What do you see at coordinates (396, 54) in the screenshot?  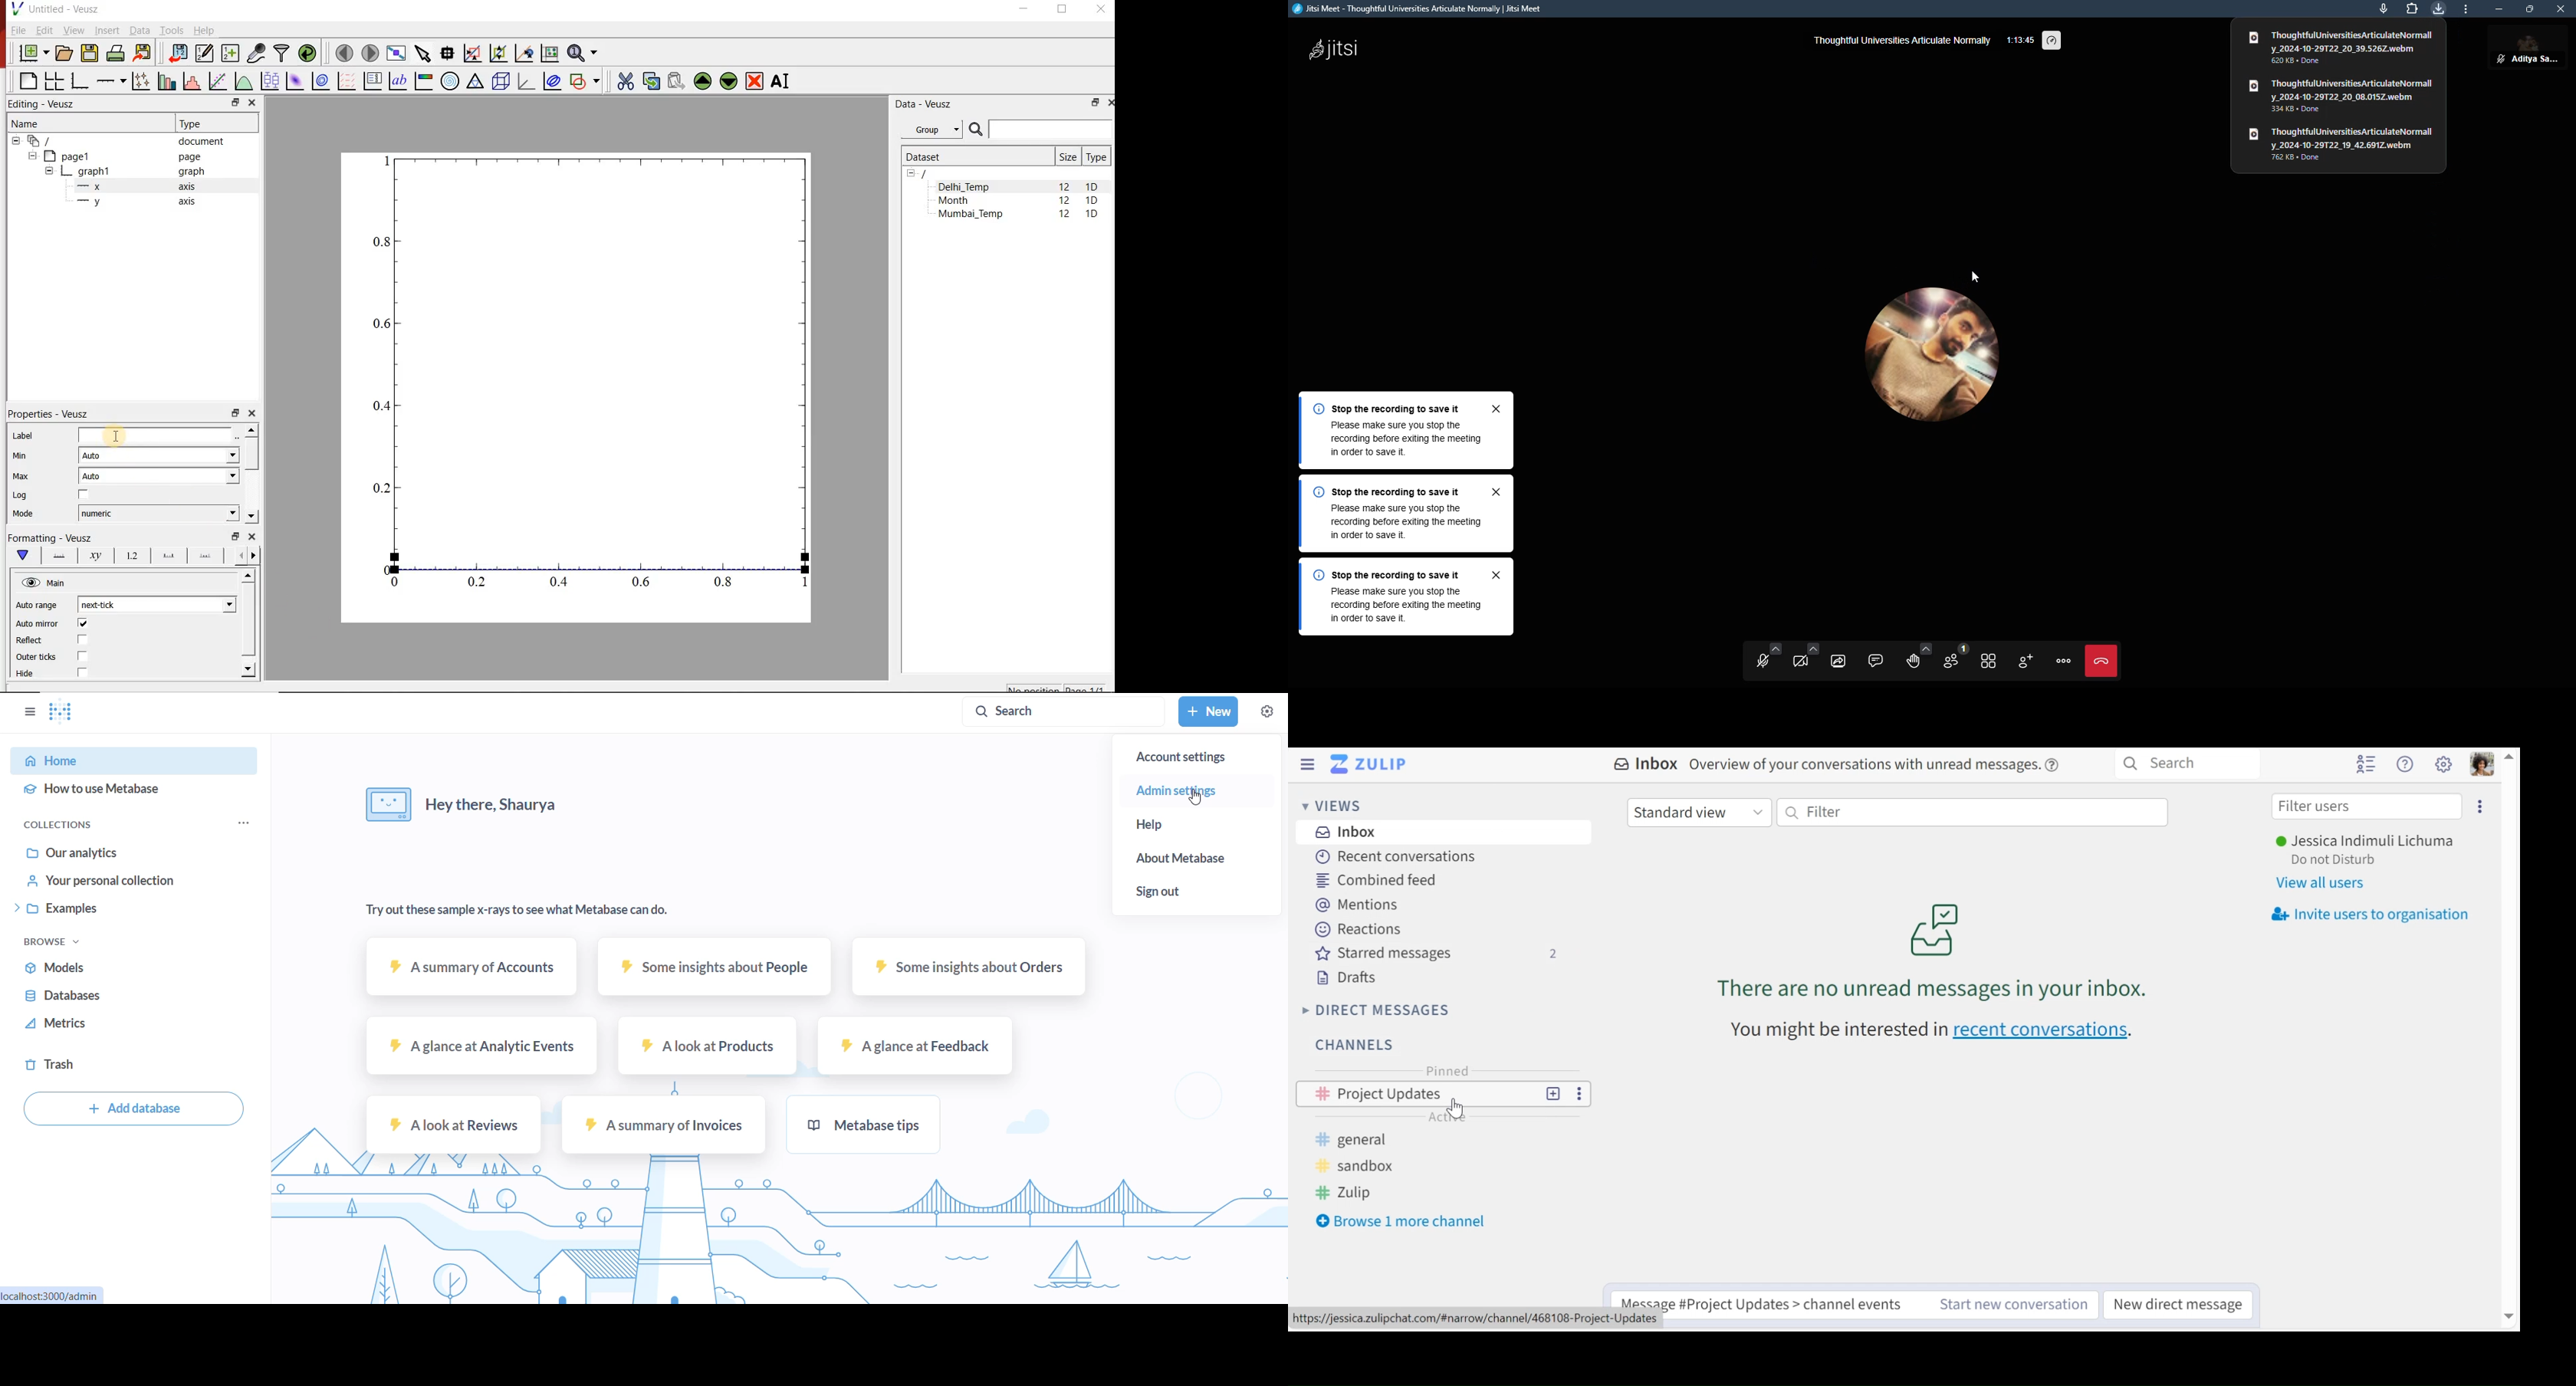 I see `view plot full screen` at bounding box center [396, 54].